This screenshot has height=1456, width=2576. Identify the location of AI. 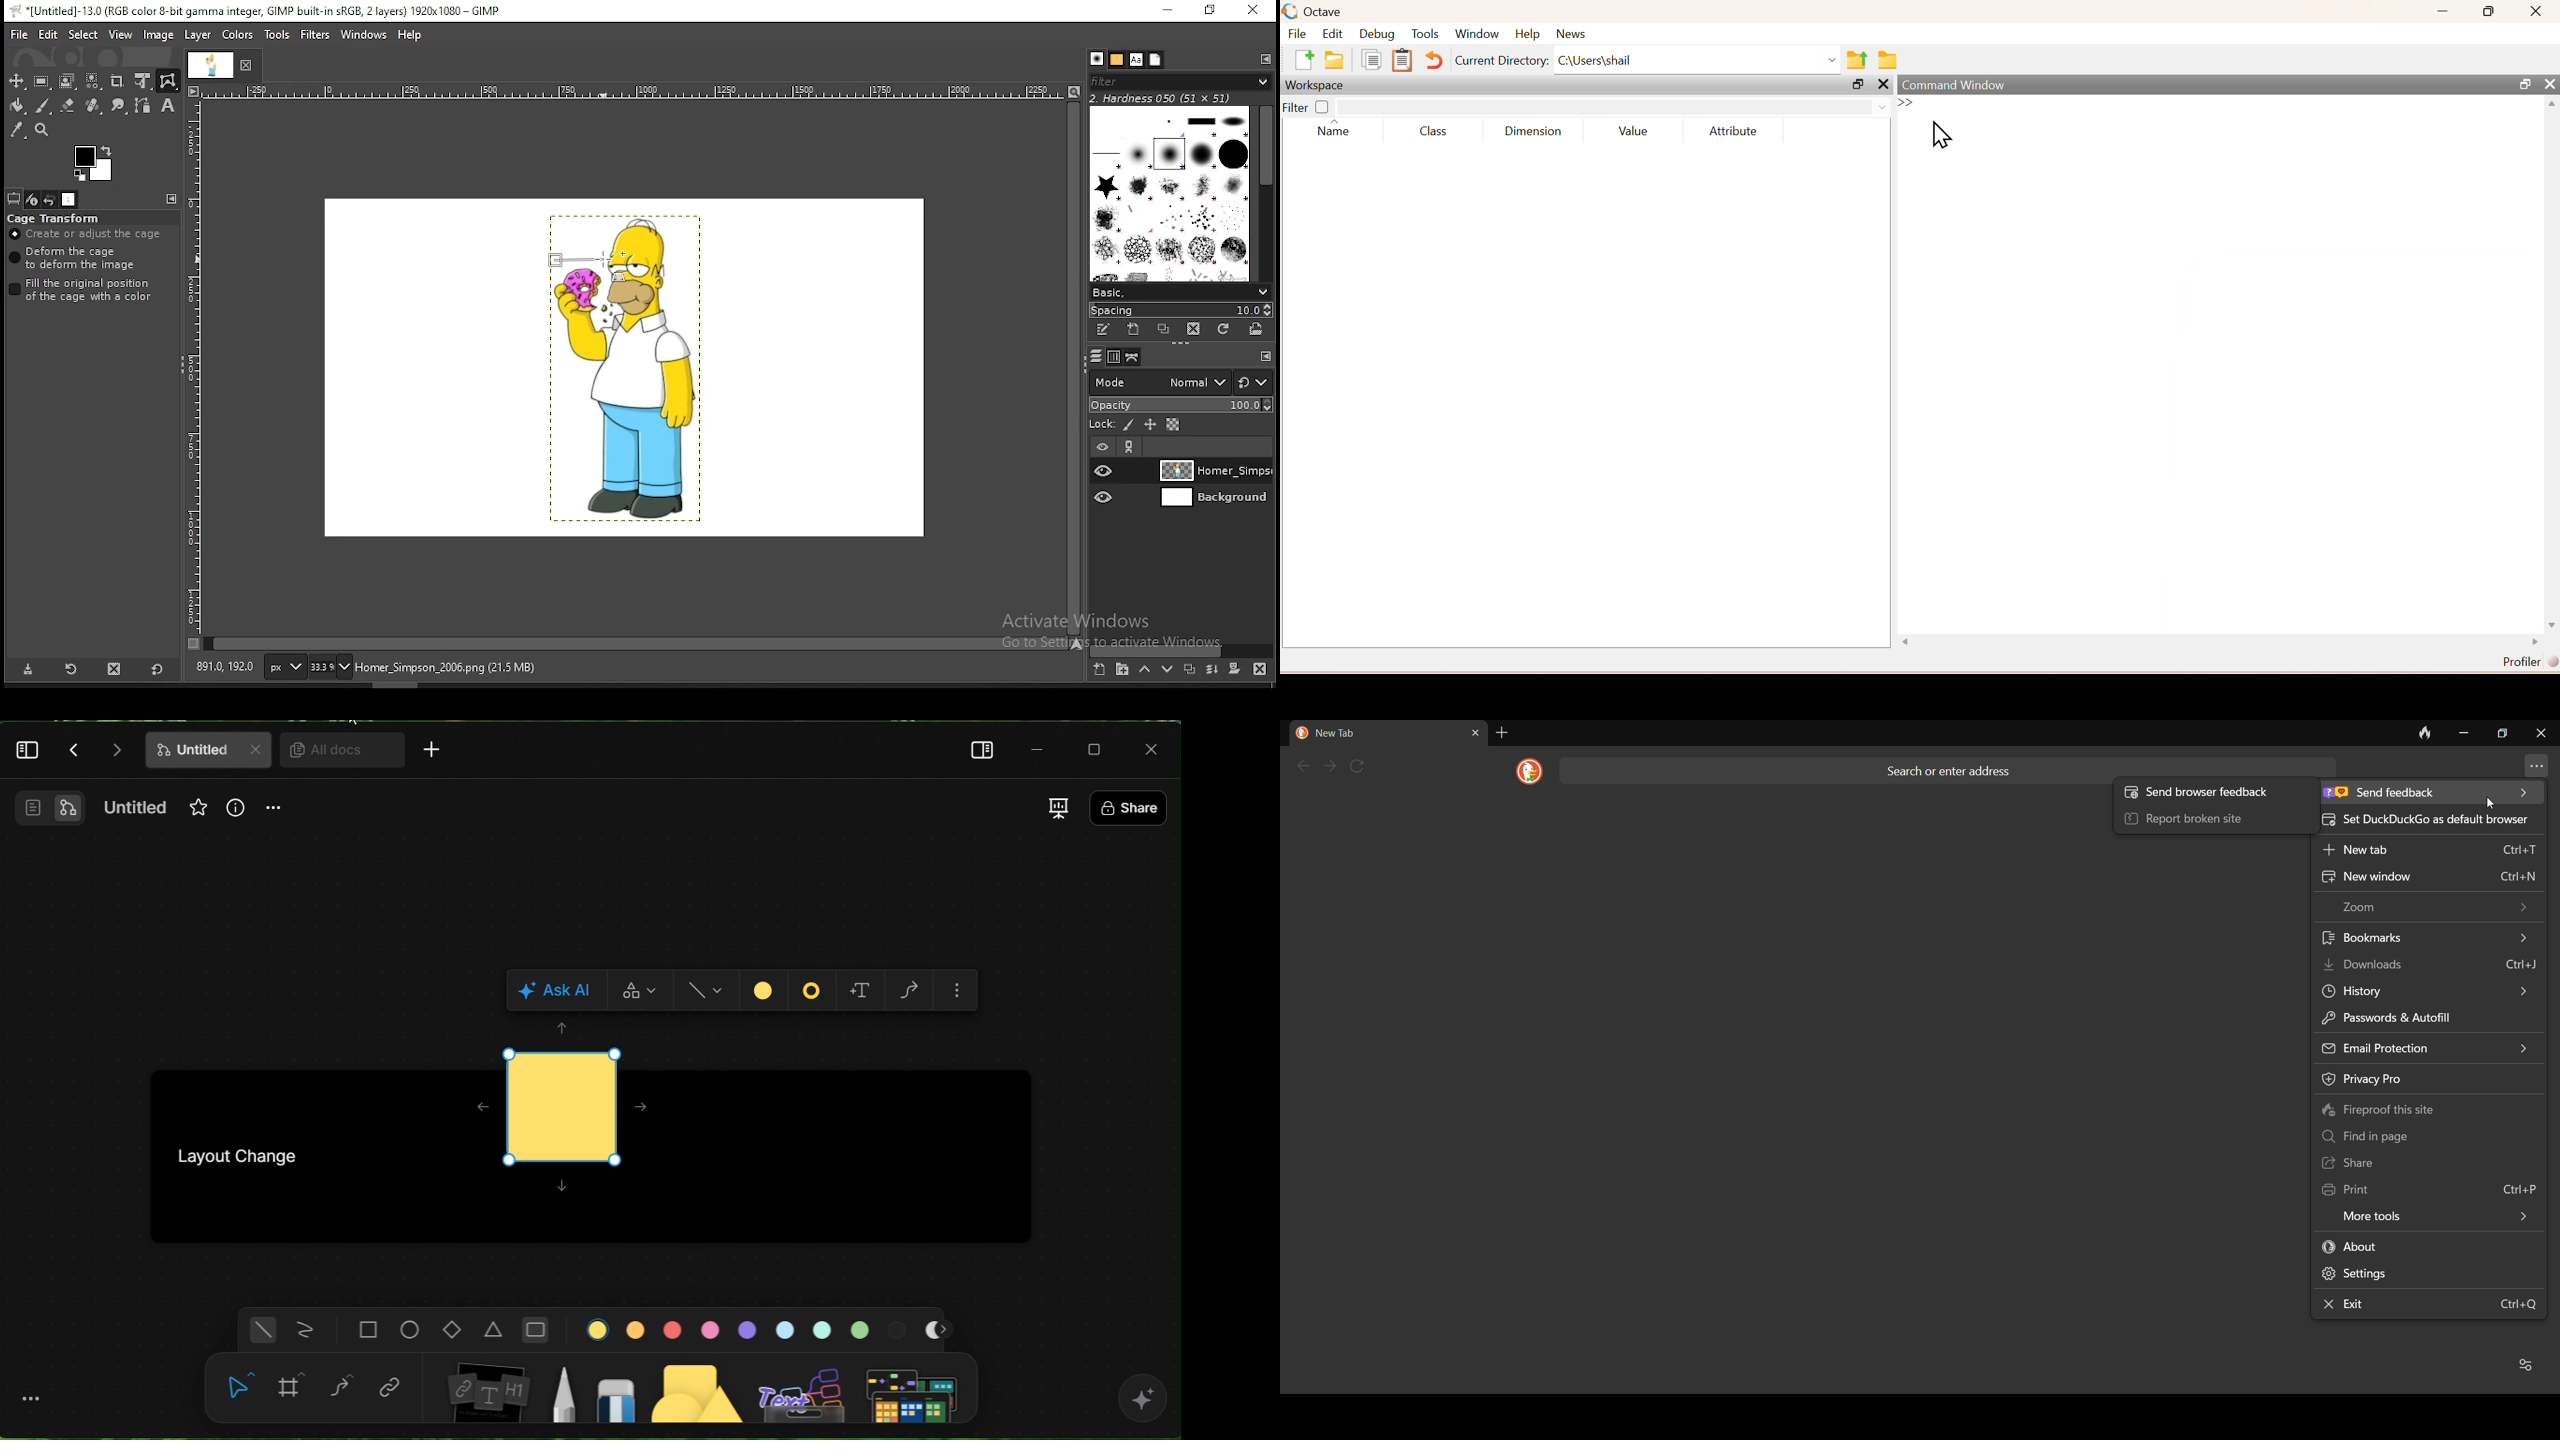
(555, 989).